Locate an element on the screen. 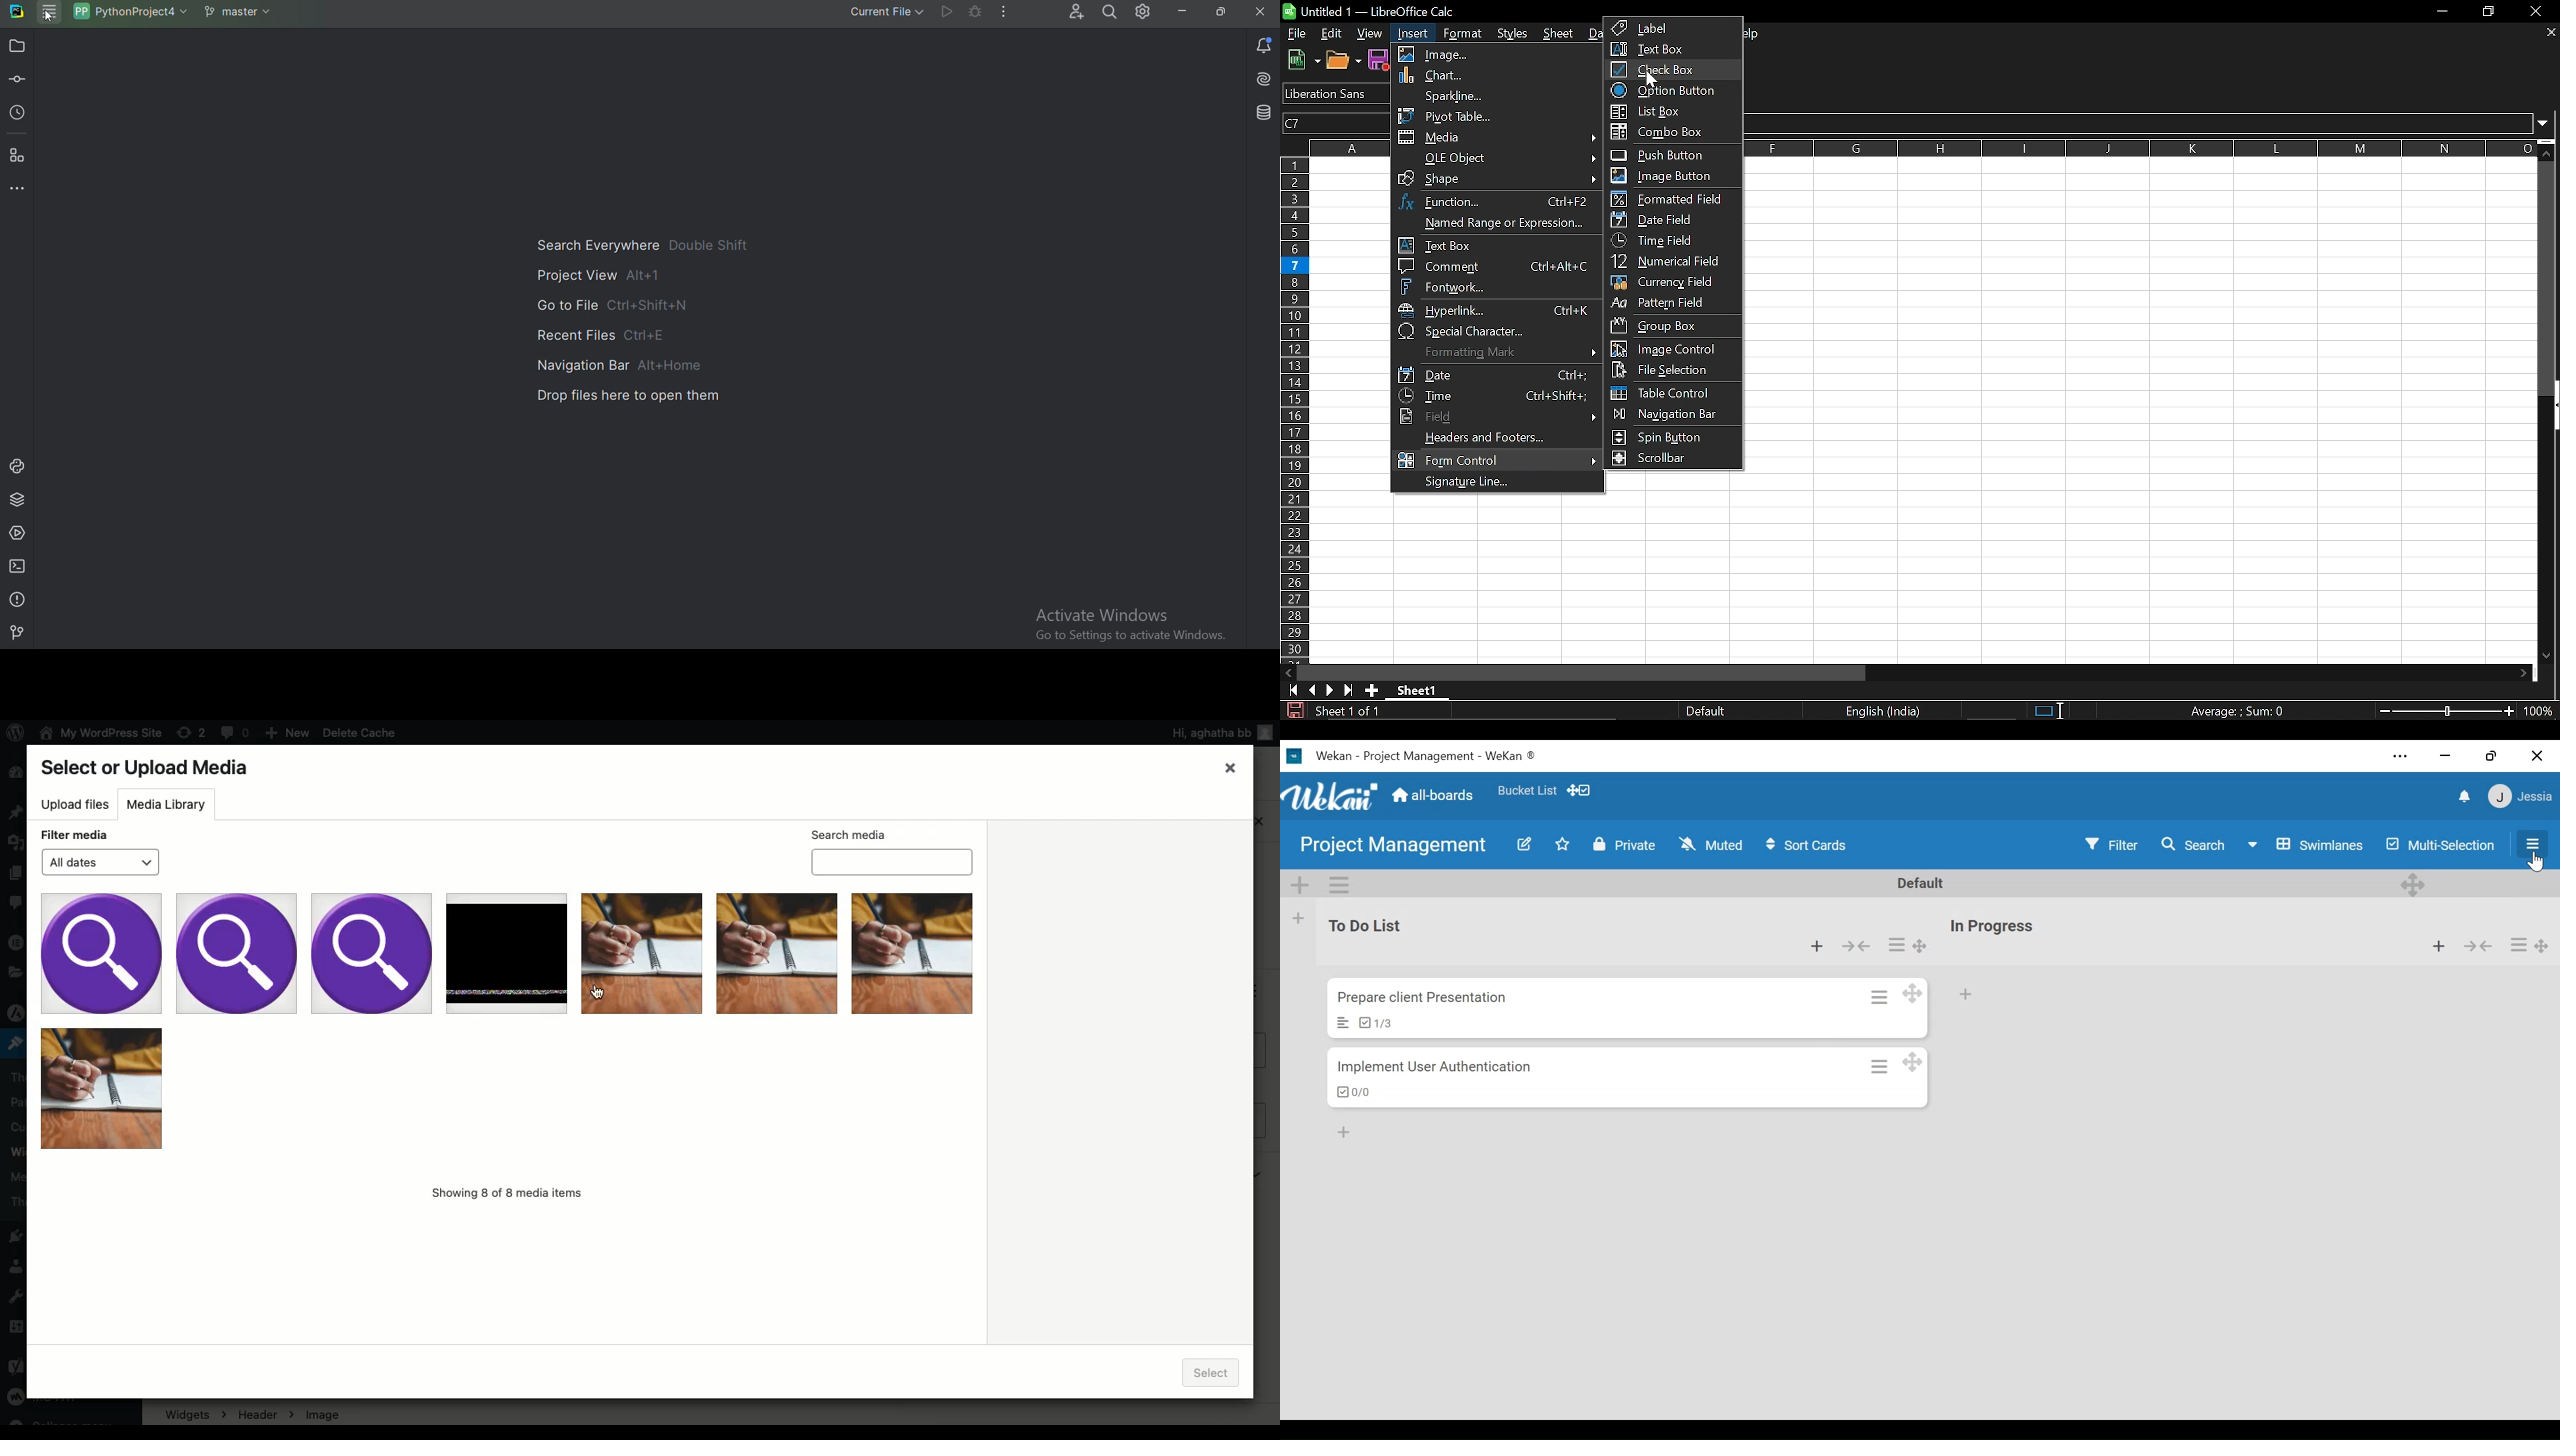  Terminal is located at coordinates (19, 567).